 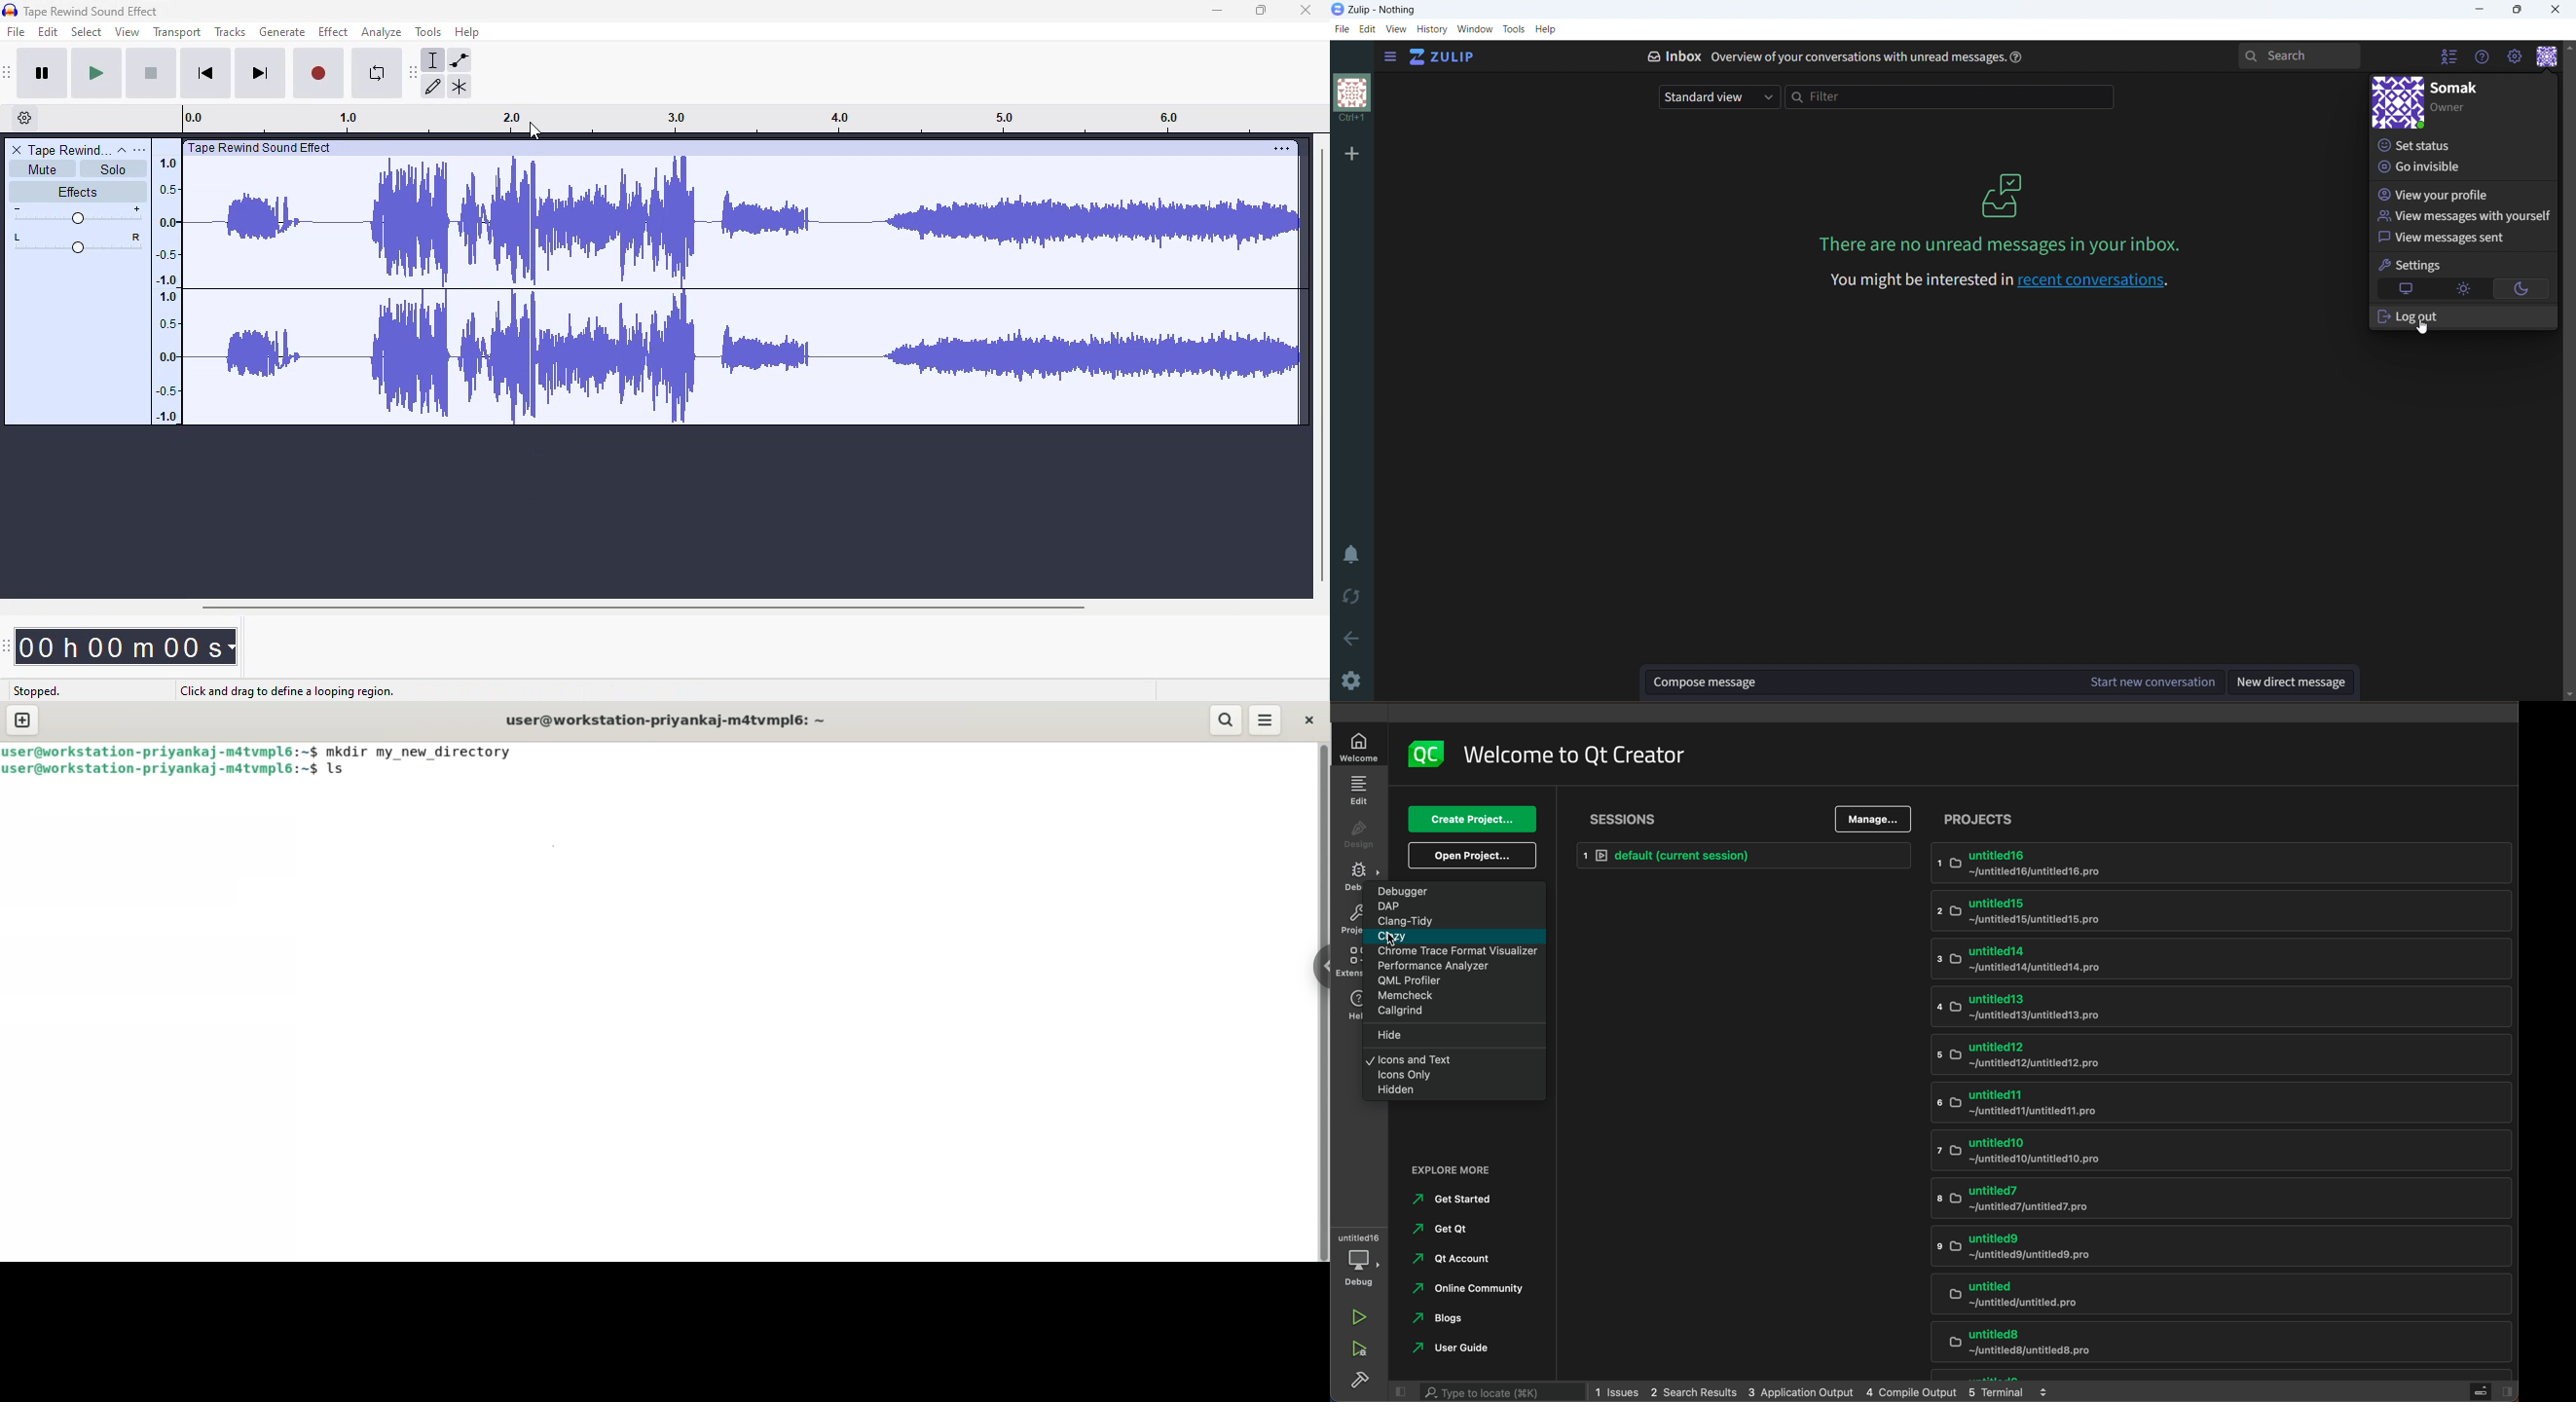 What do you see at coordinates (176, 33) in the screenshot?
I see `transport` at bounding box center [176, 33].